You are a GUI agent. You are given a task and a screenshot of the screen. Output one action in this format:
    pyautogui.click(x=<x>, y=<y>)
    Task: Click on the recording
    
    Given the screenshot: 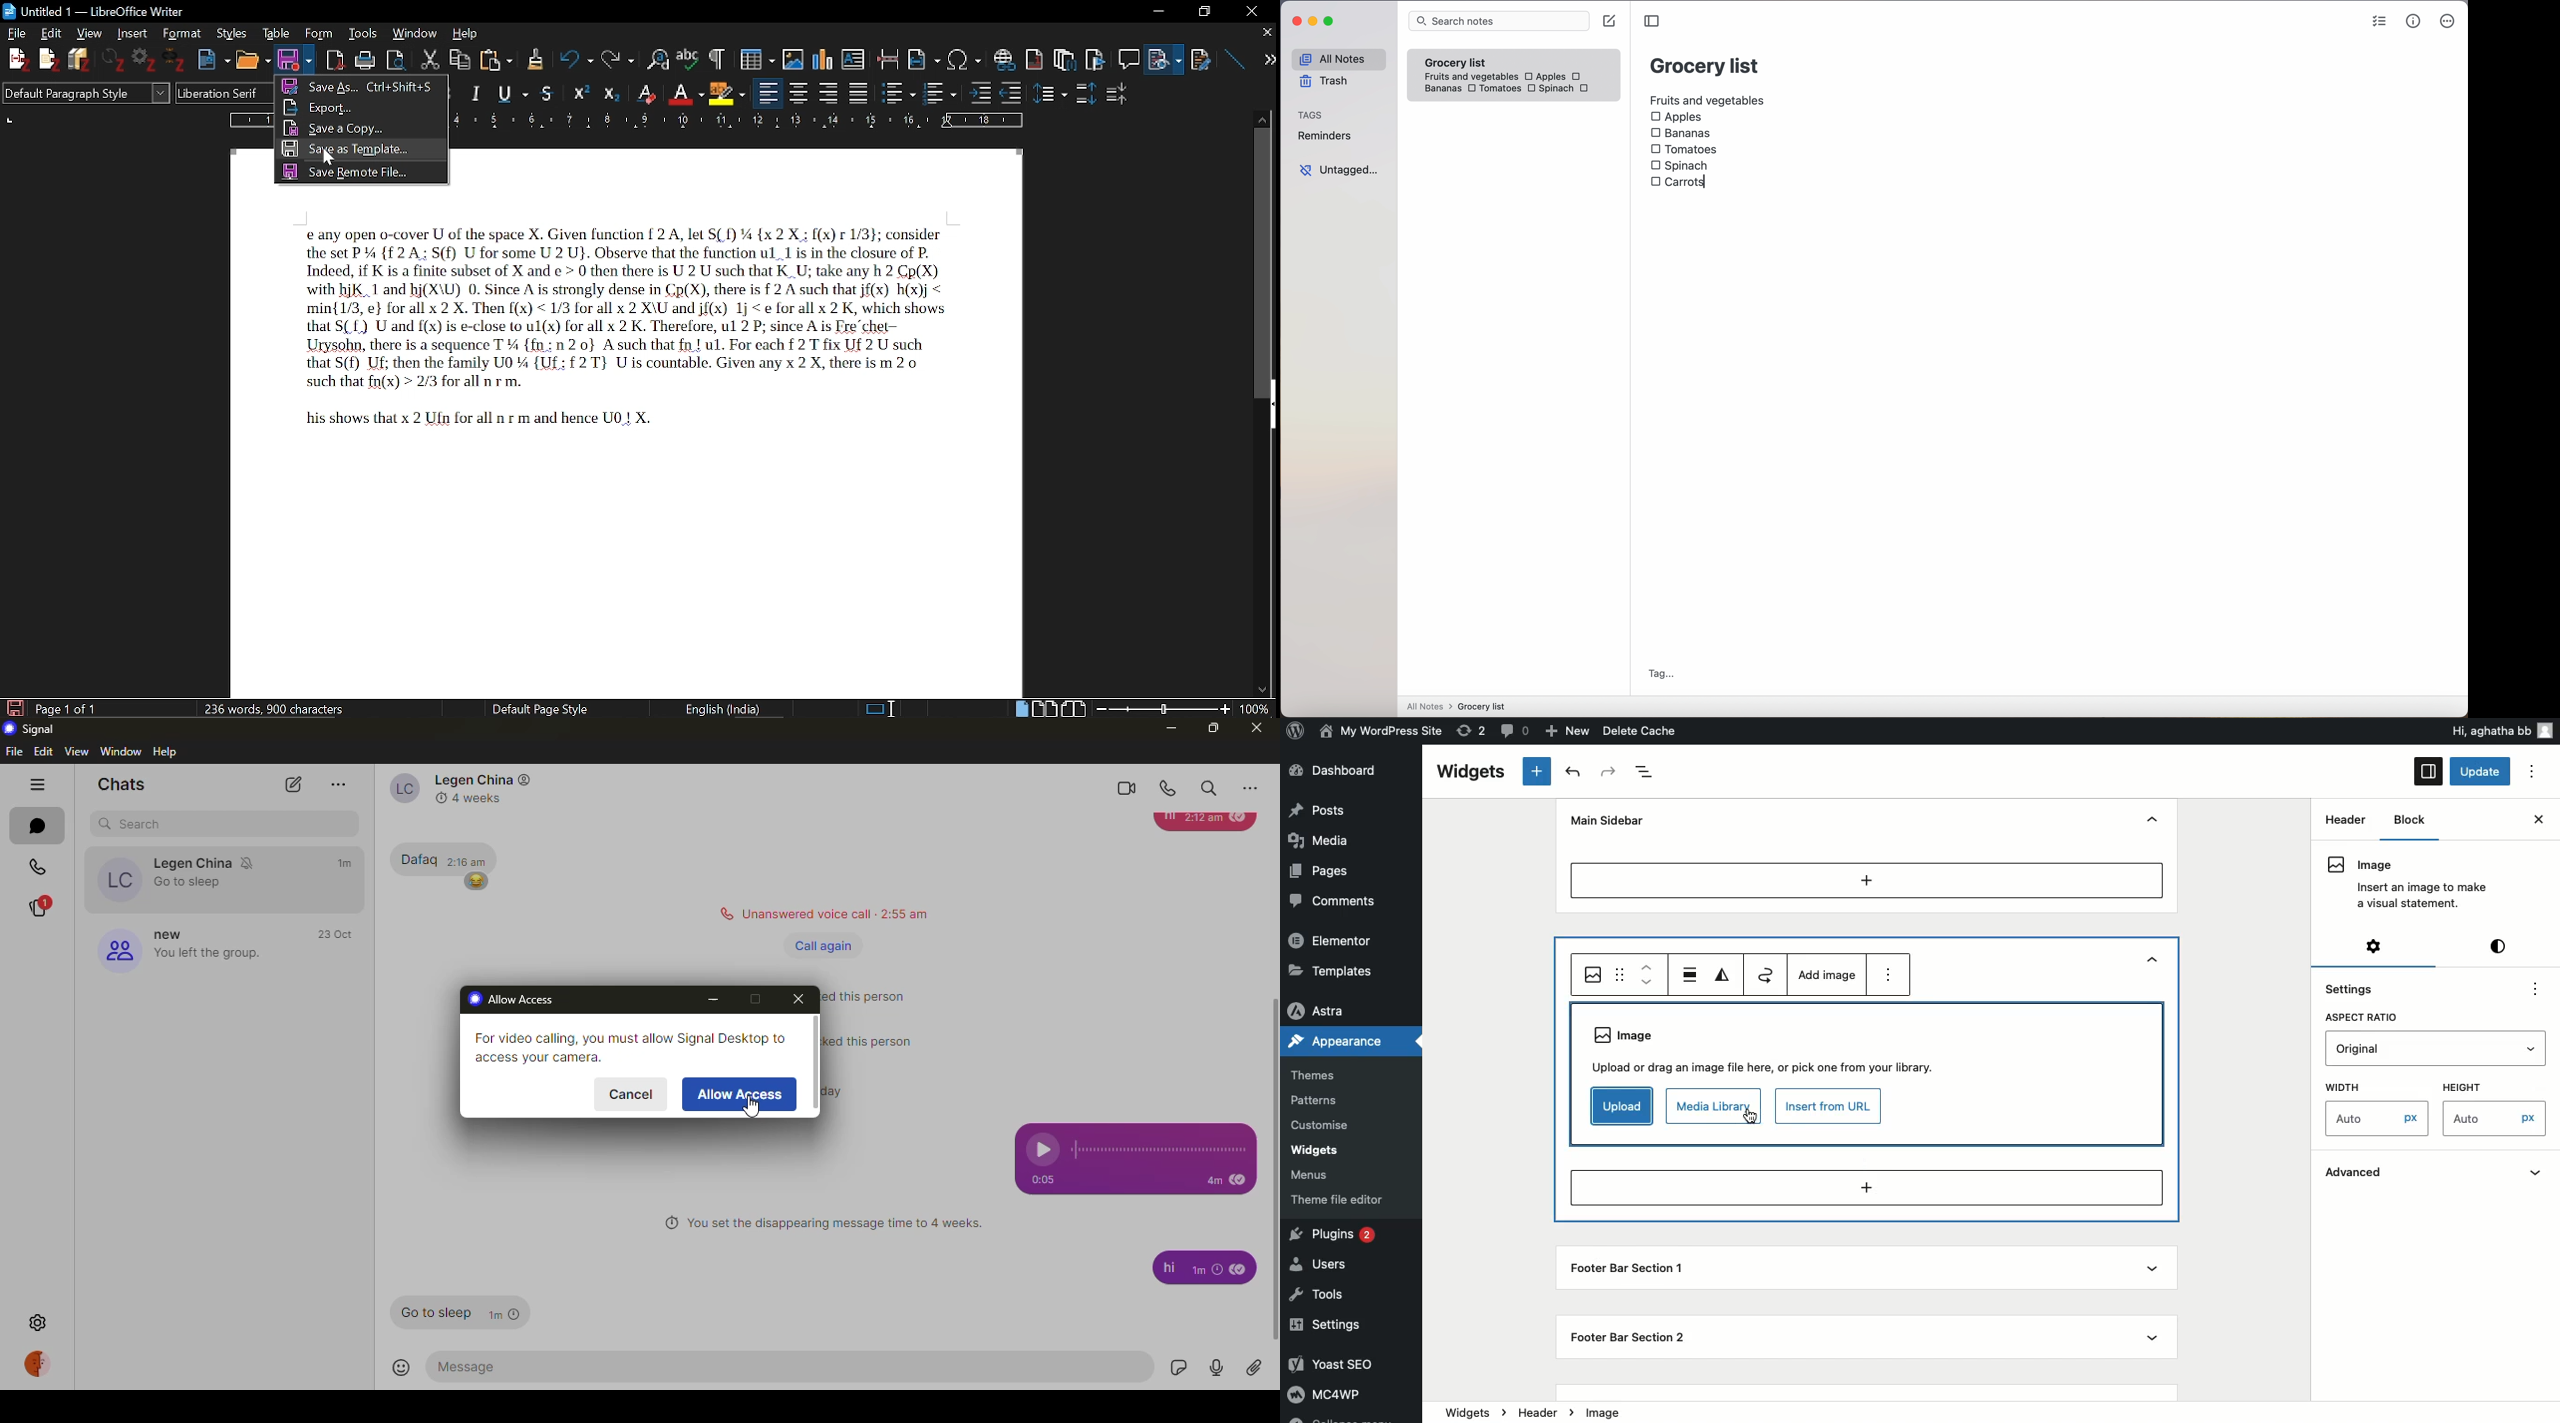 What is the action you would take?
    pyautogui.click(x=1164, y=1150)
    